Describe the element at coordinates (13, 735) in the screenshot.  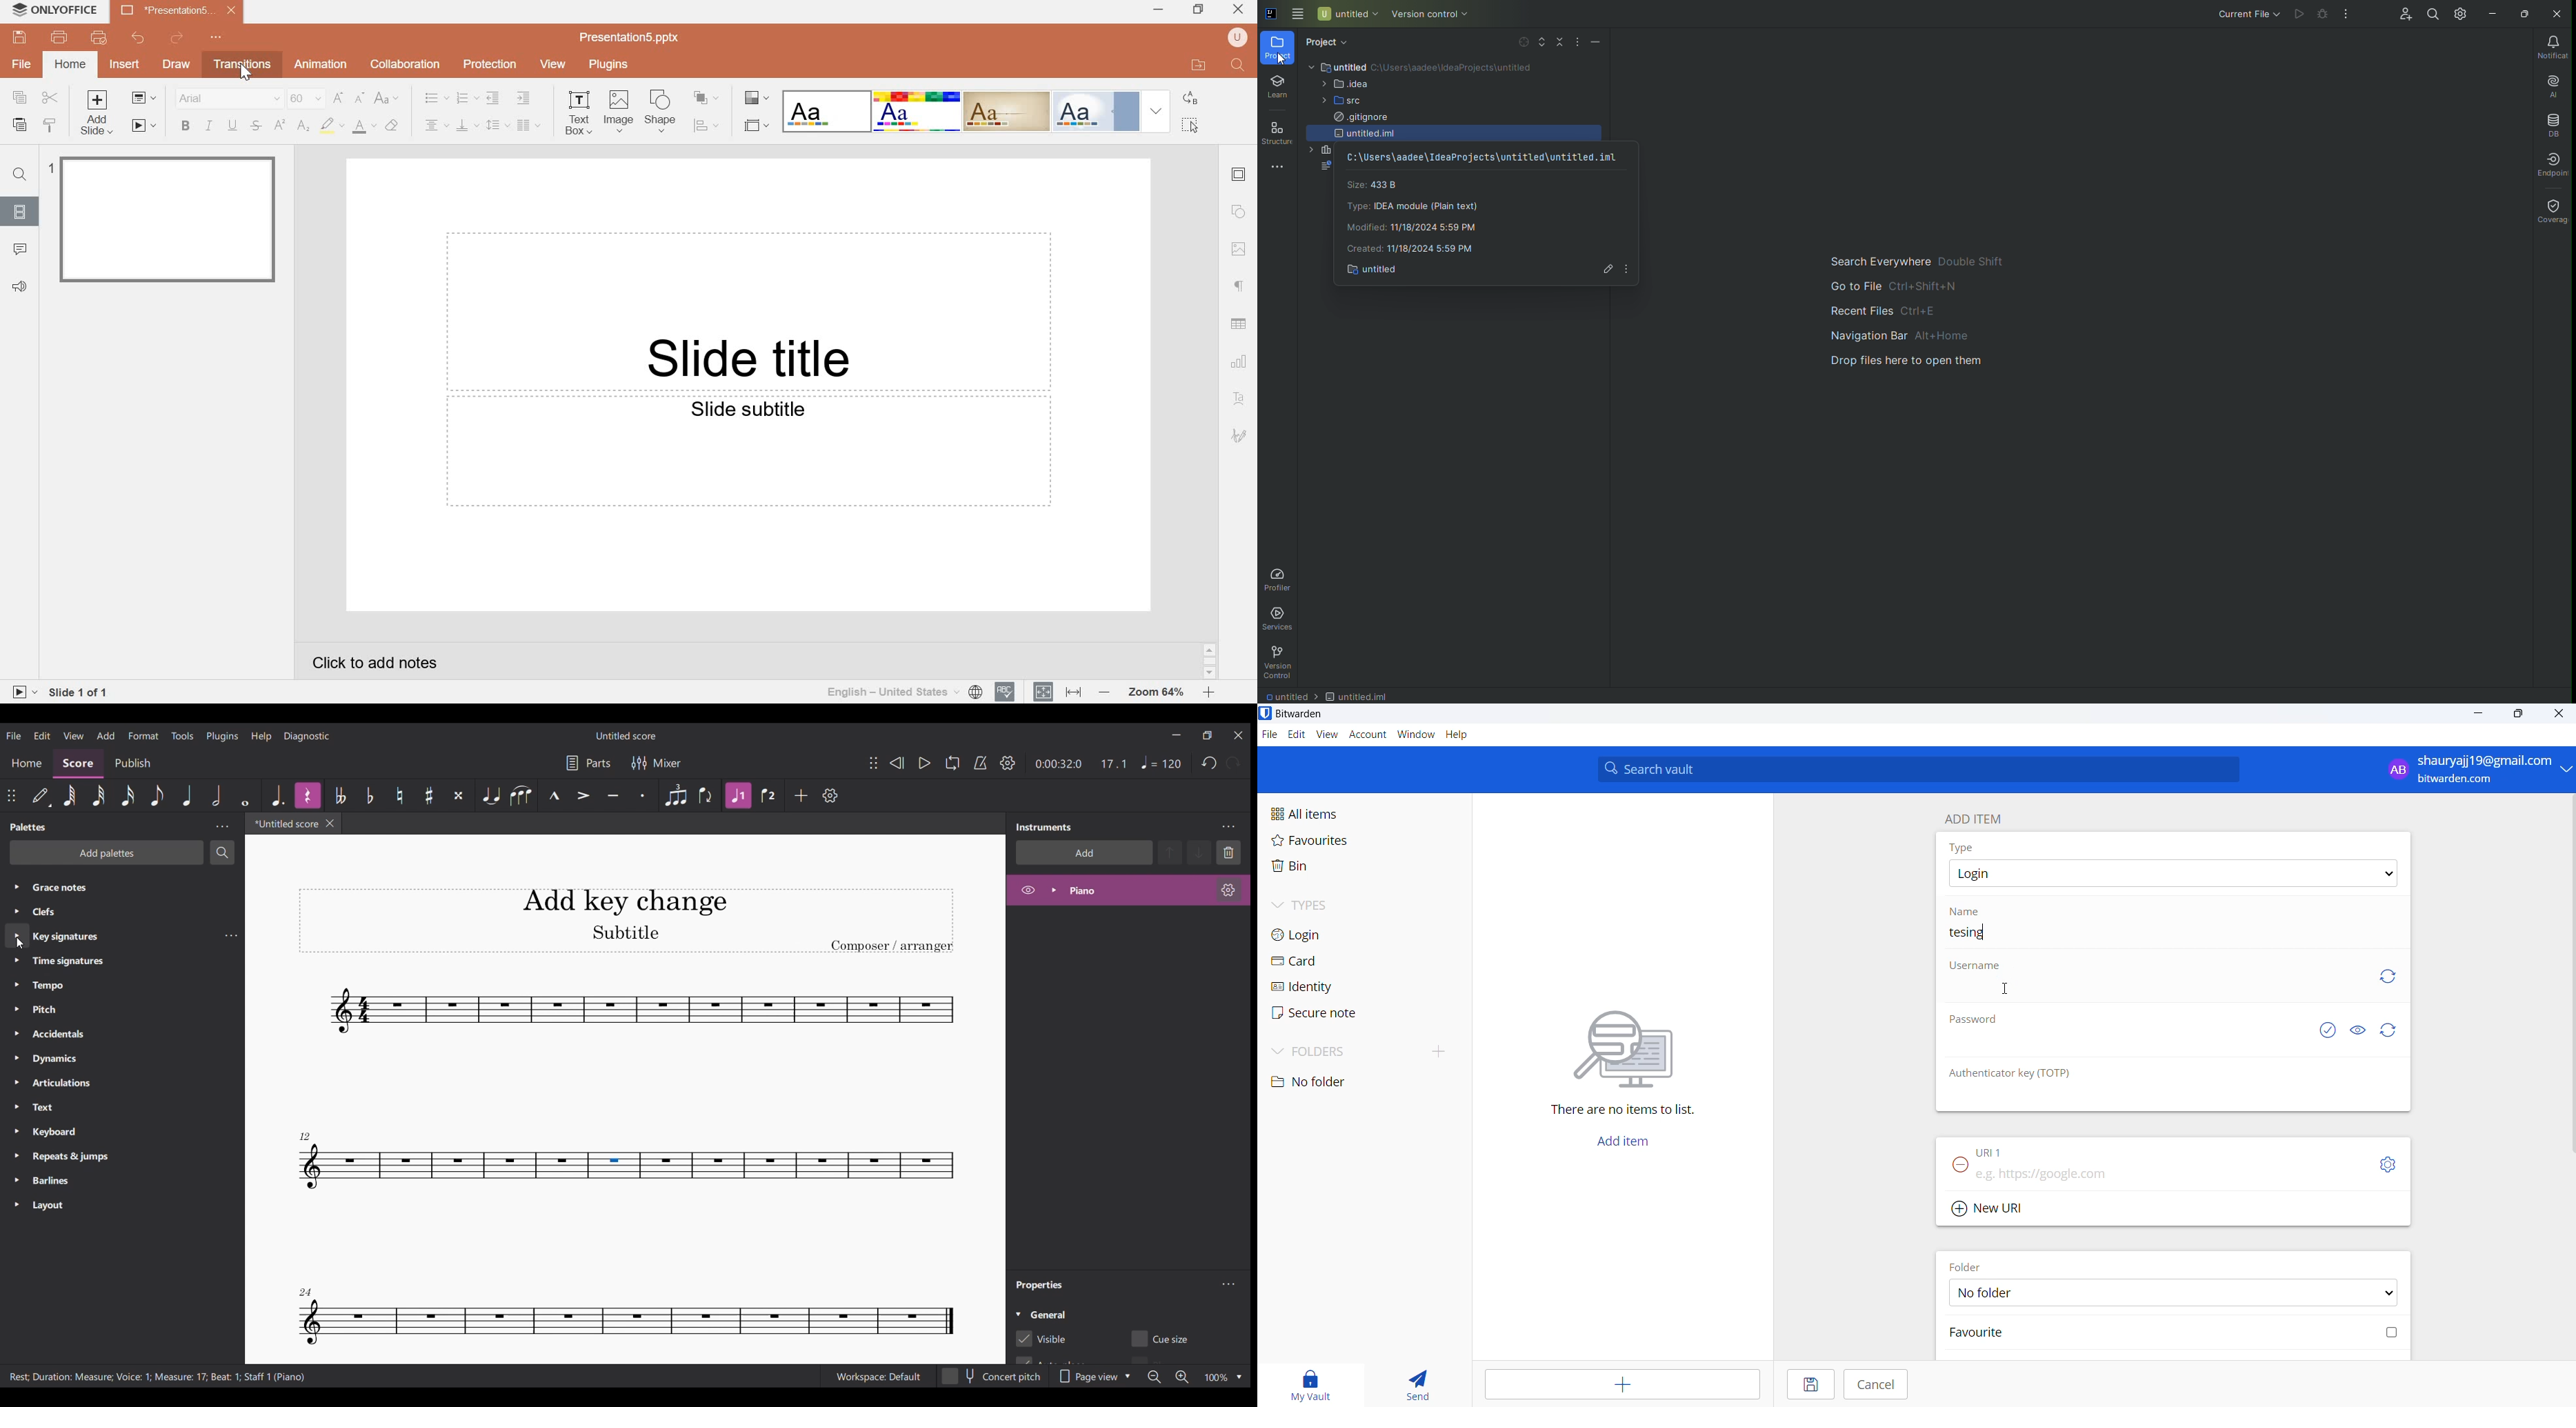
I see `File menu` at that location.